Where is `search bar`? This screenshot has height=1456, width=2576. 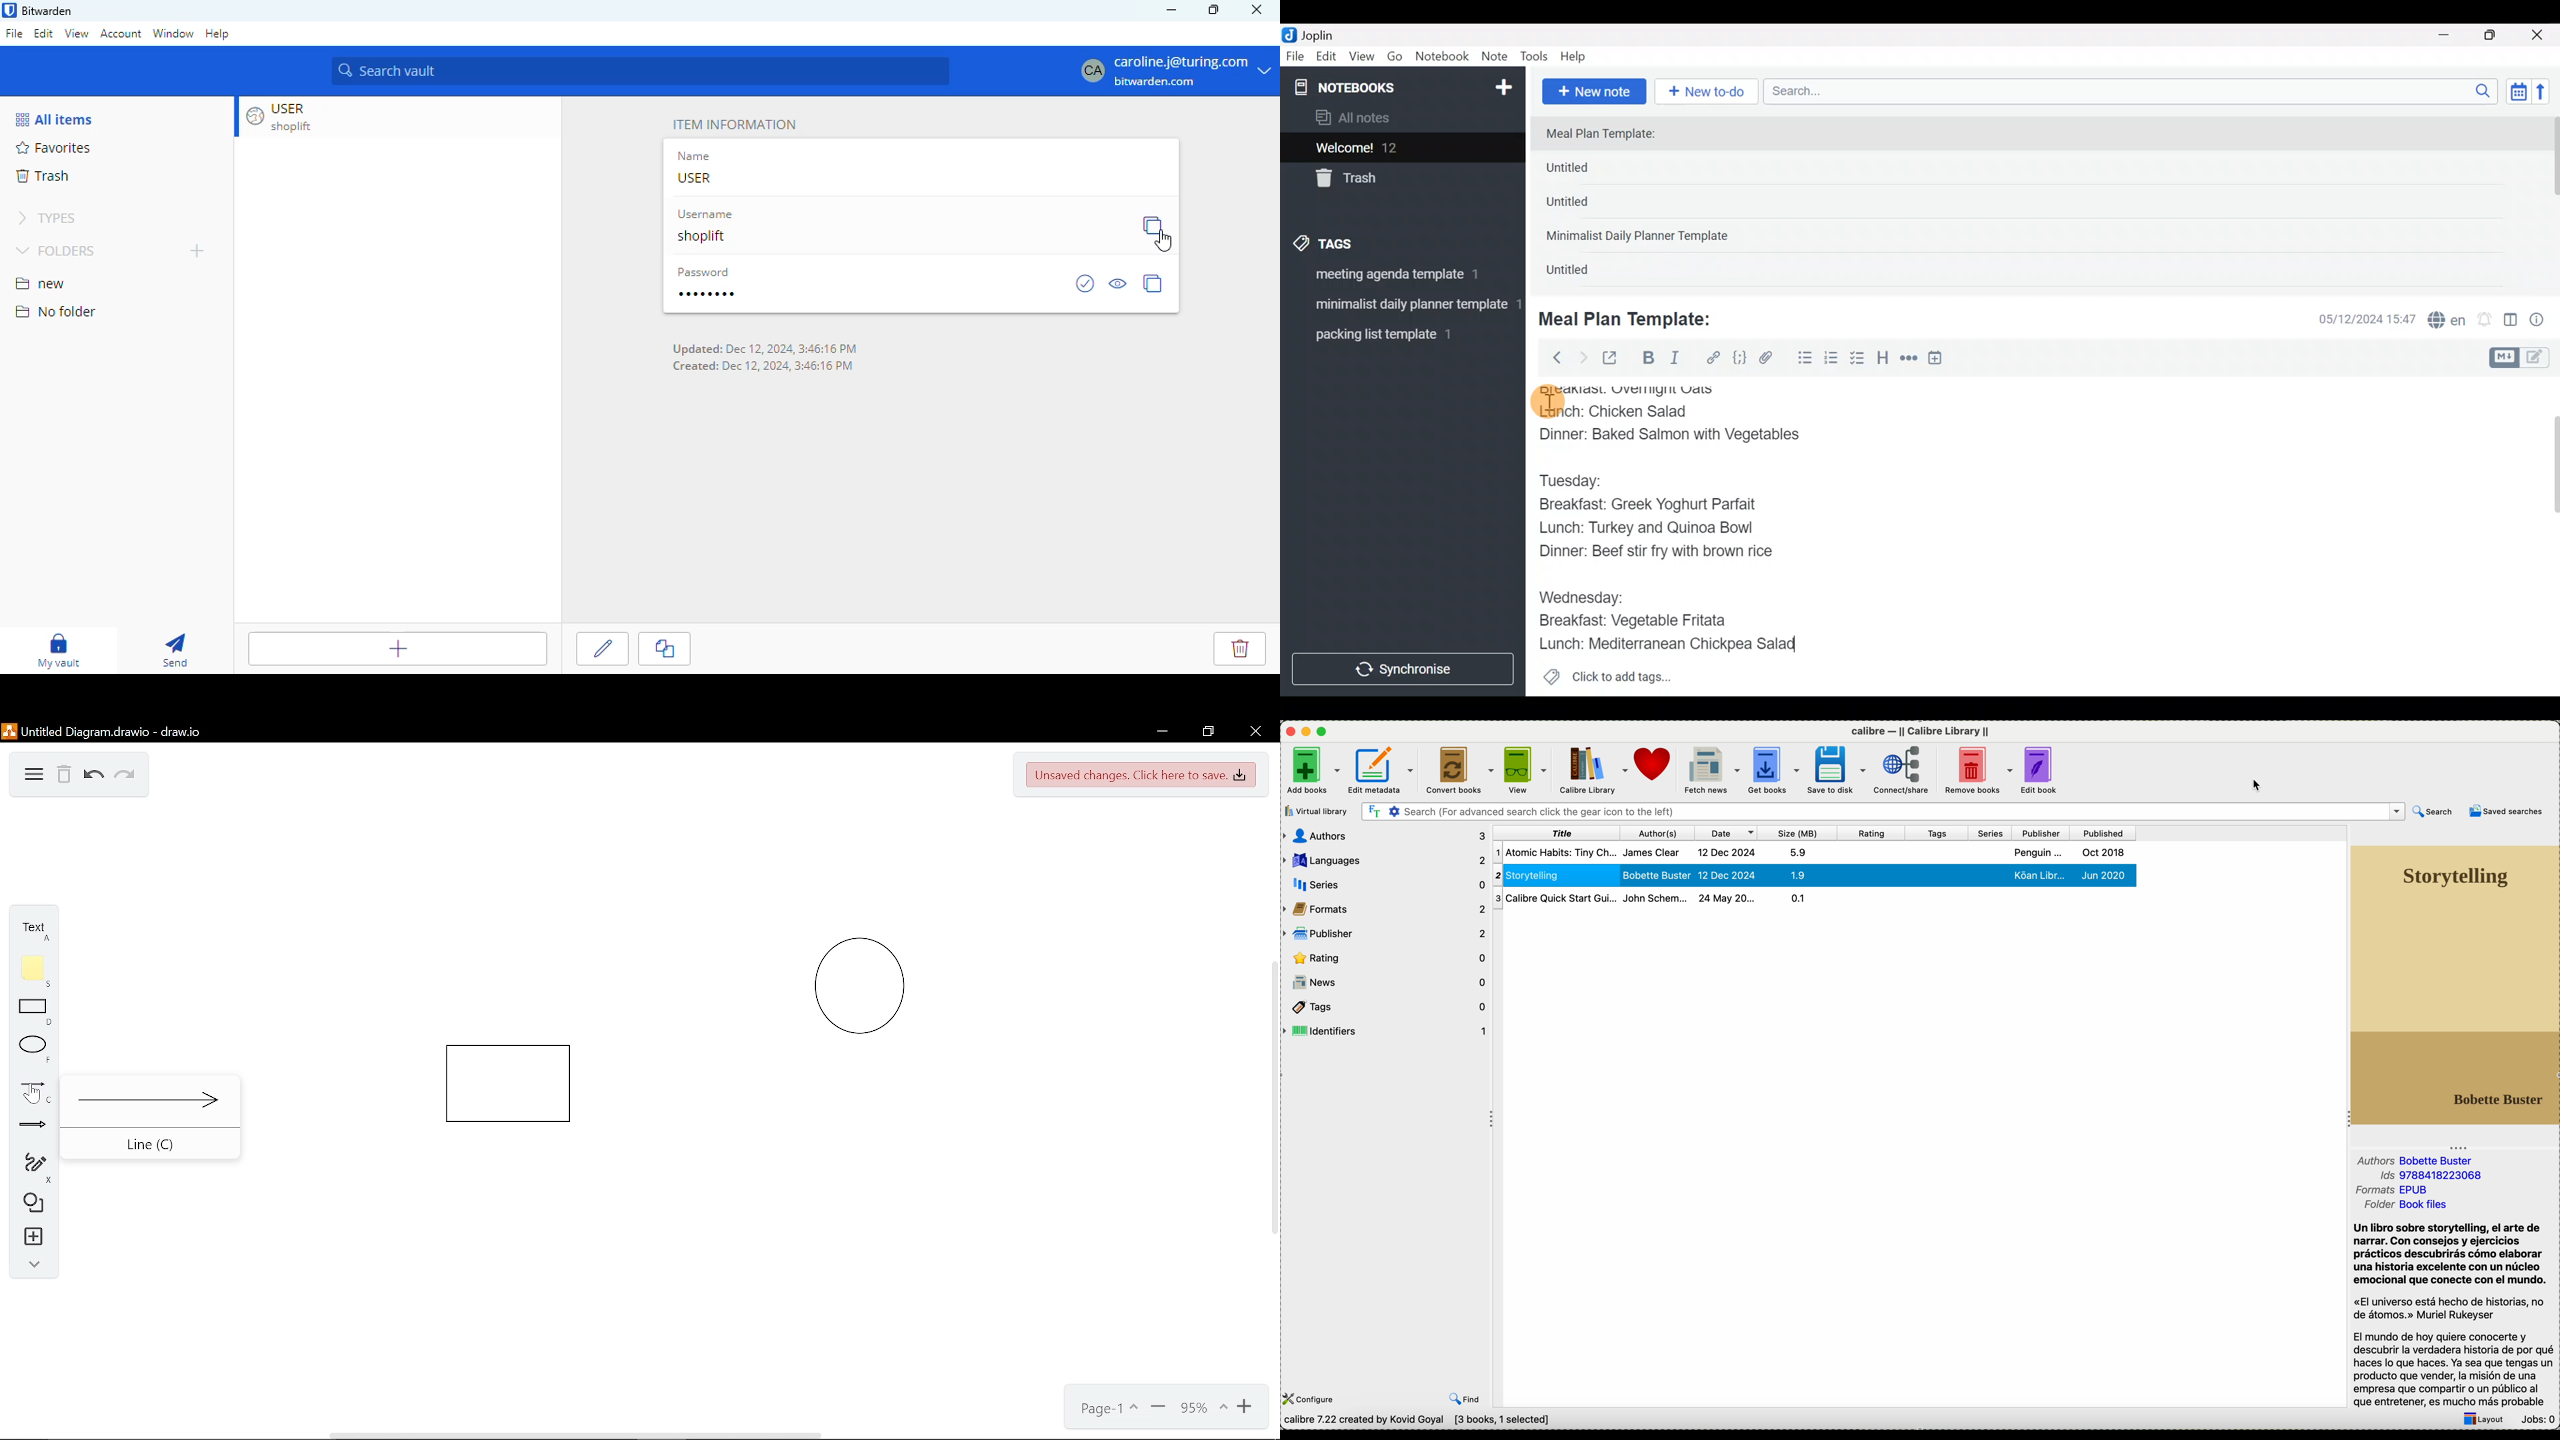
search bar is located at coordinates (1883, 811).